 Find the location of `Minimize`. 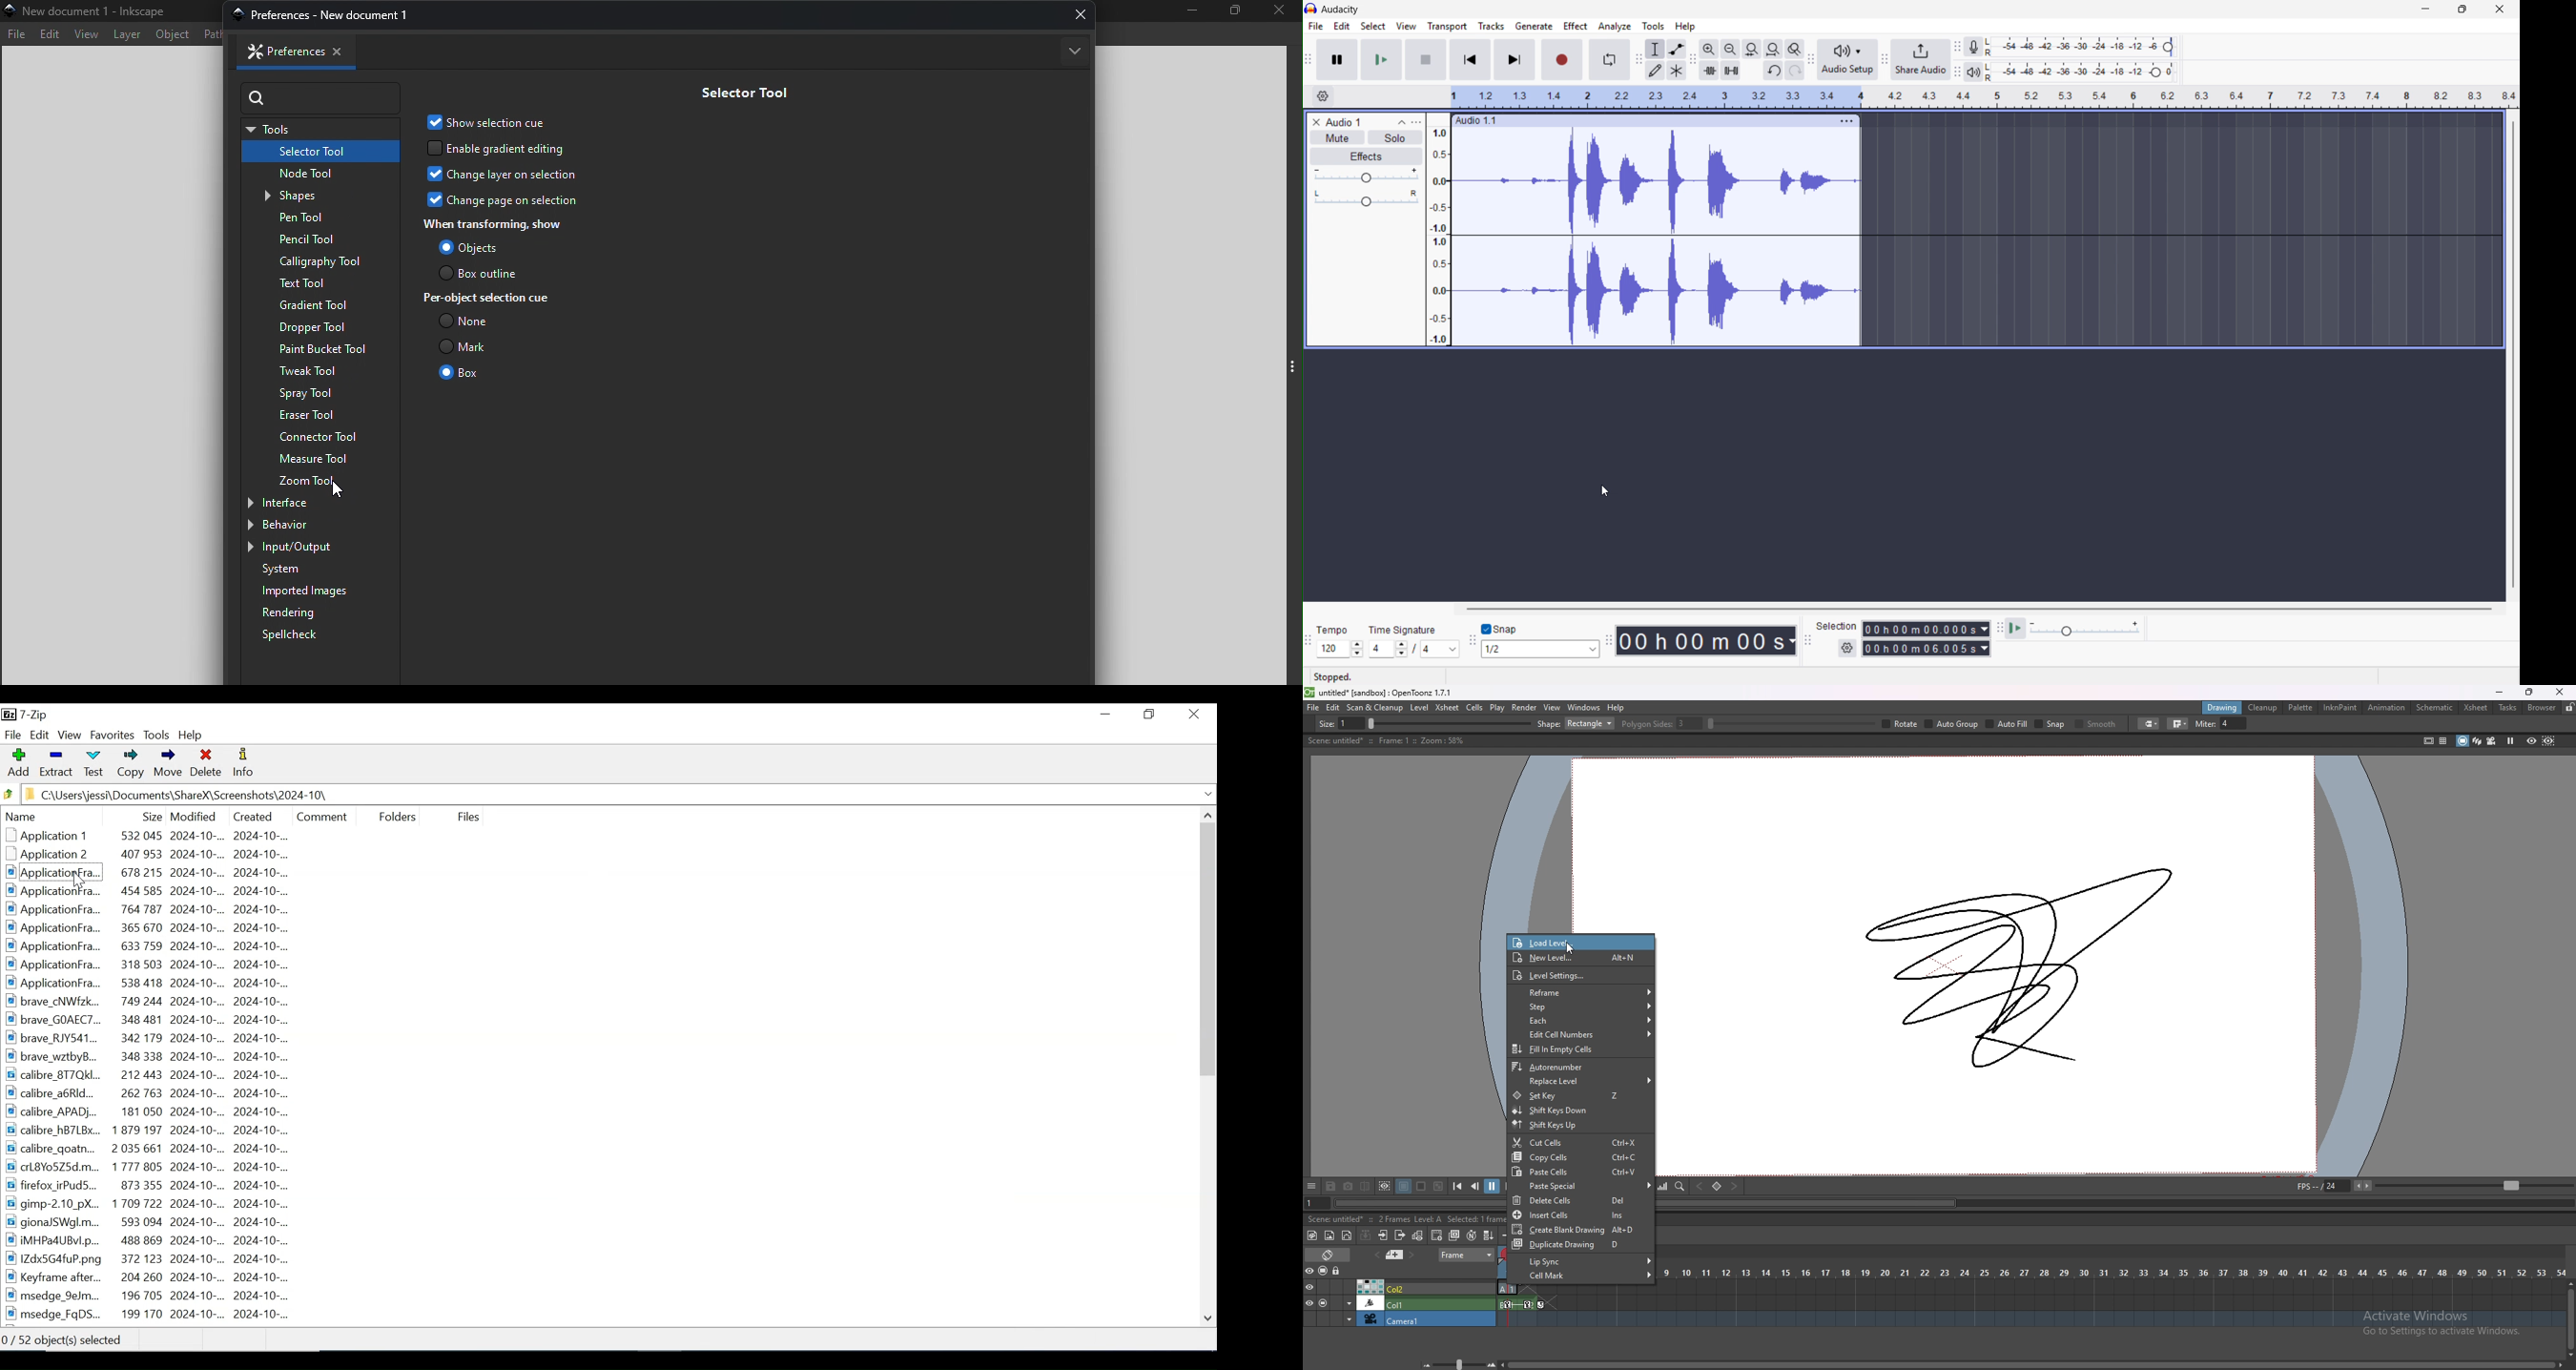

Minimize is located at coordinates (1188, 11).